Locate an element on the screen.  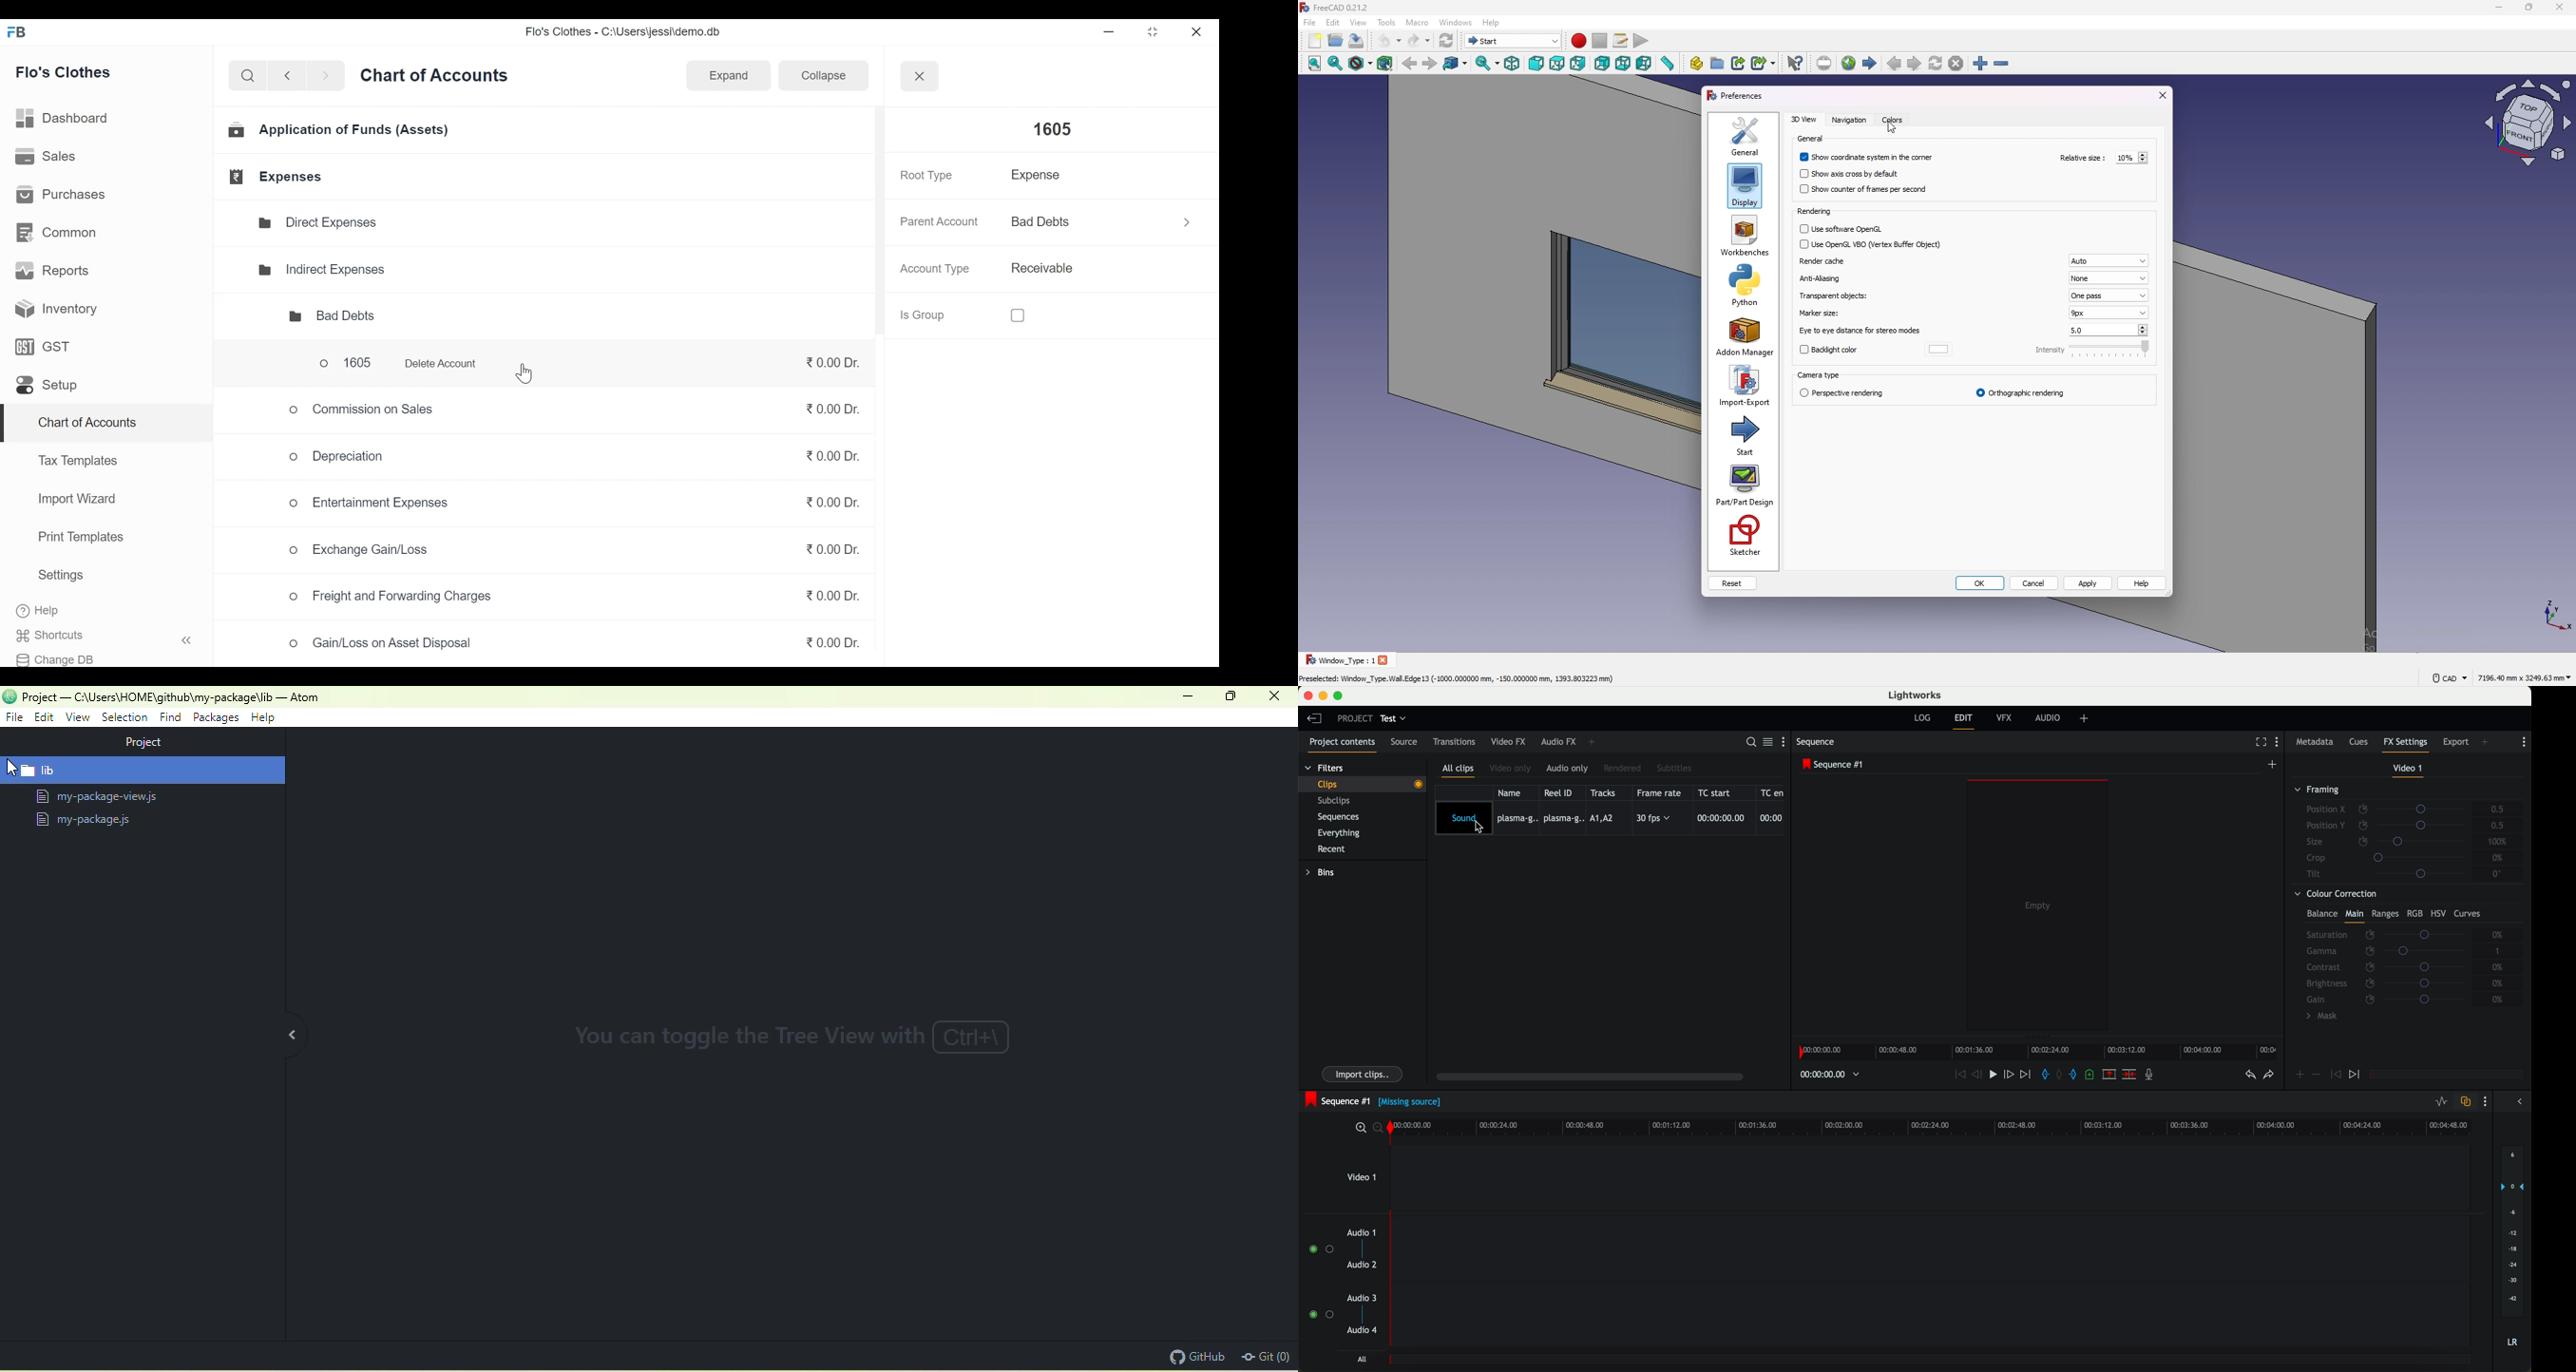
redo is located at coordinates (2268, 1076).